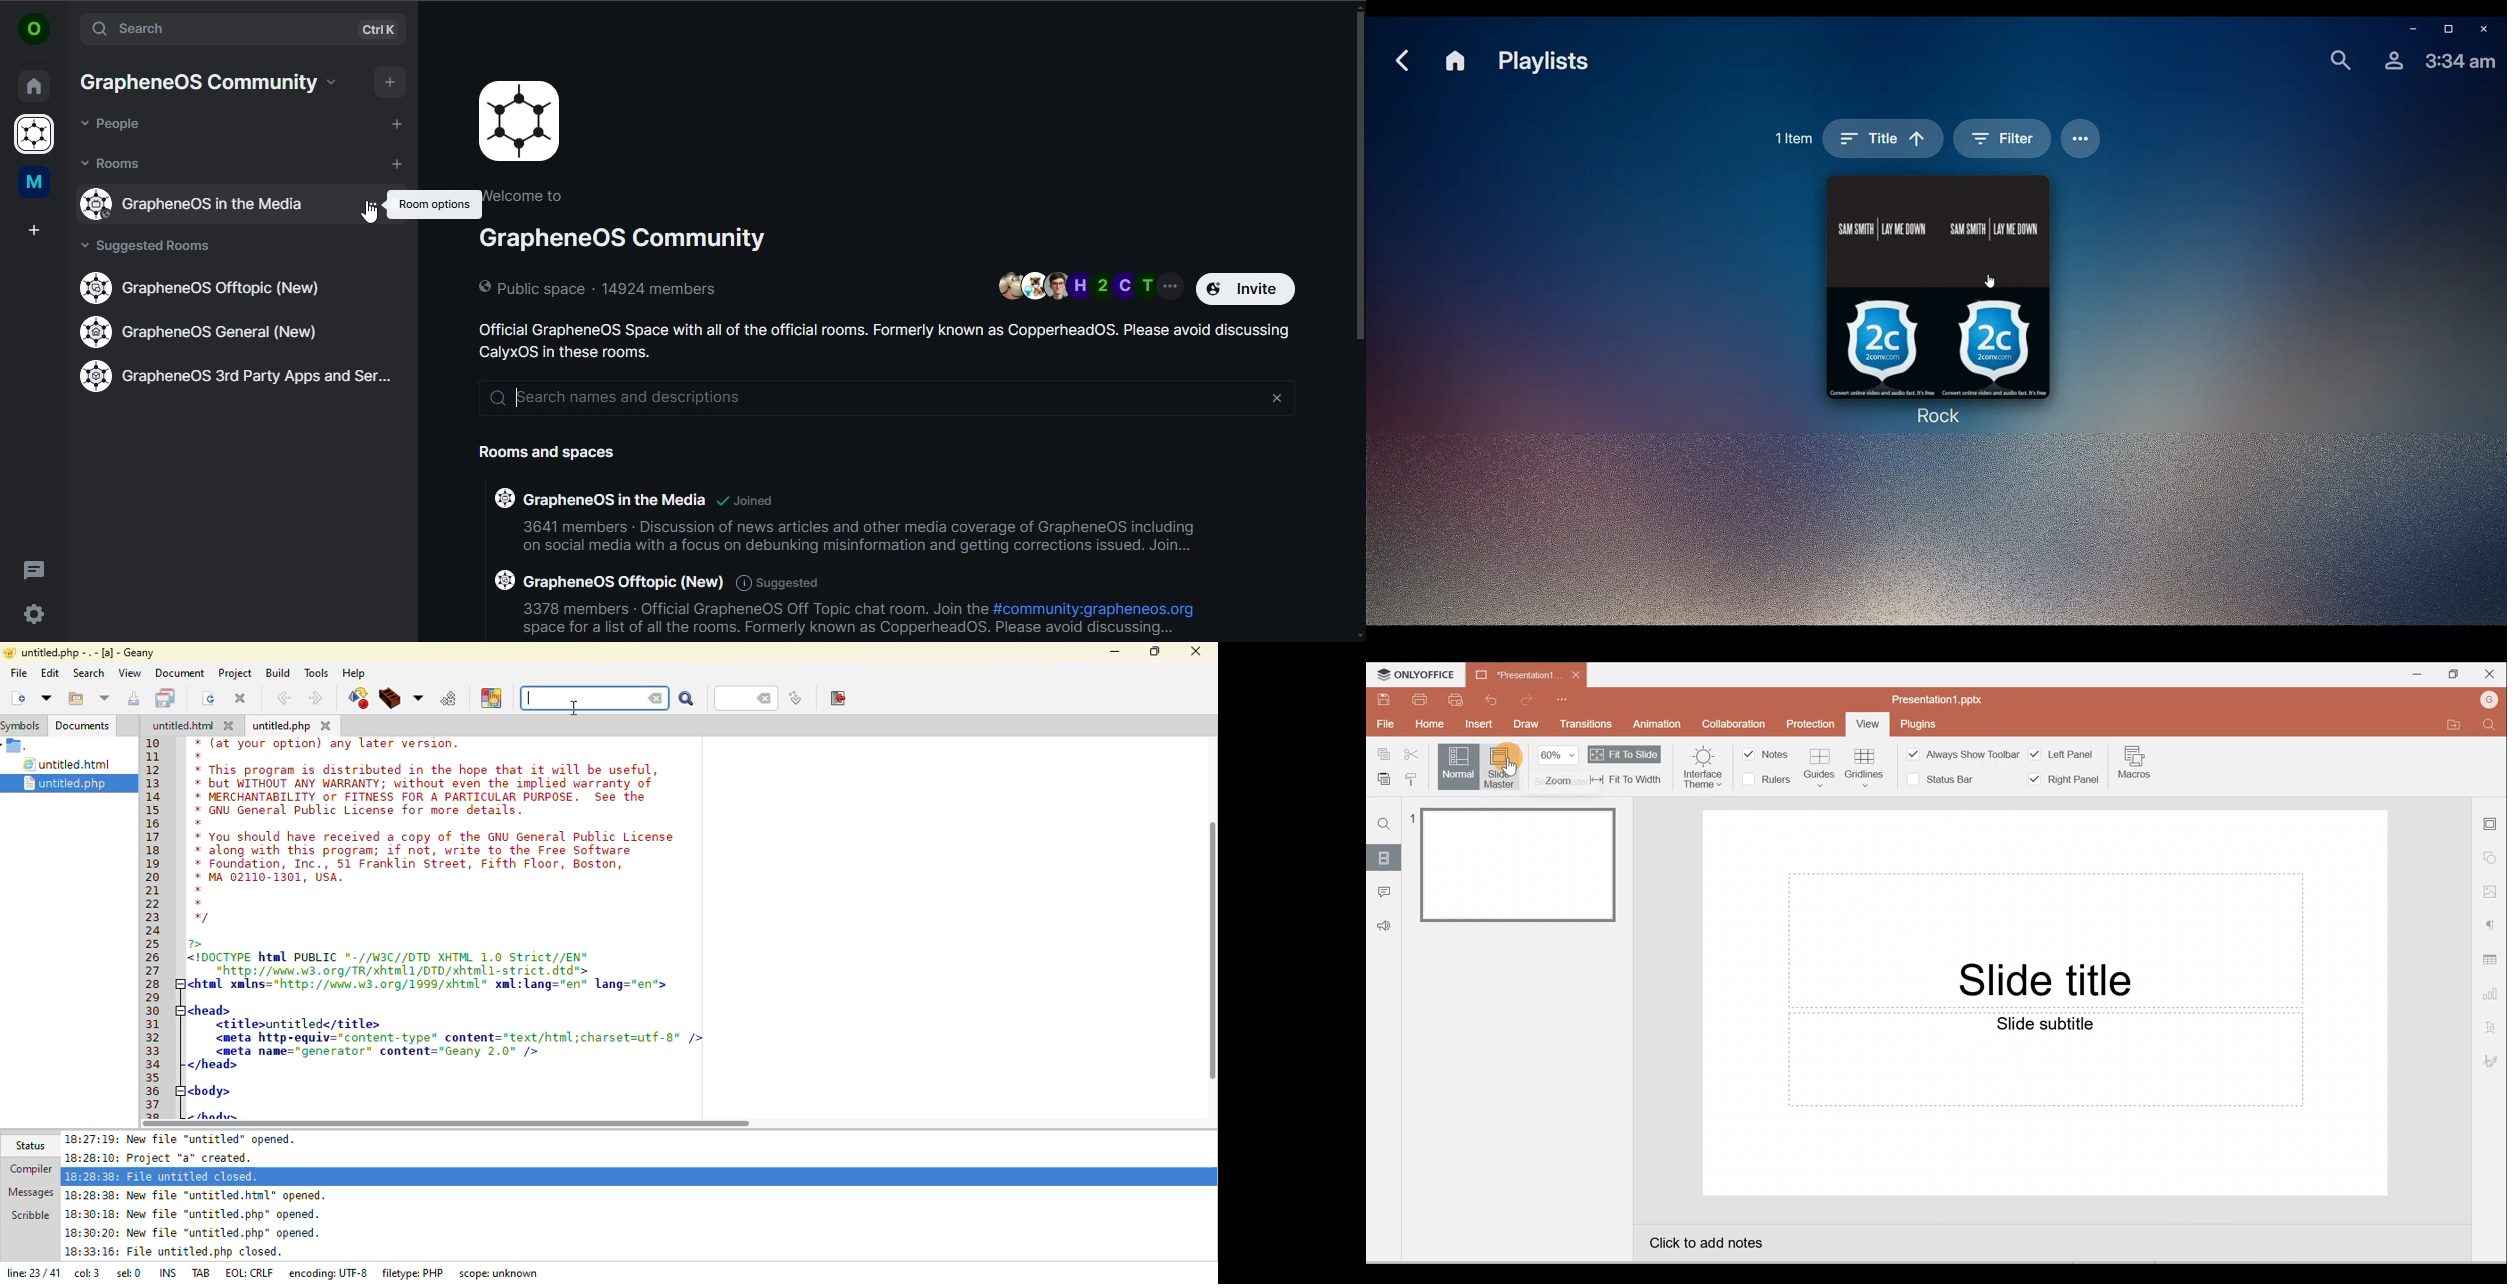  What do you see at coordinates (2494, 859) in the screenshot?
I see `Shape settings` at bounding box center [2494, 859].